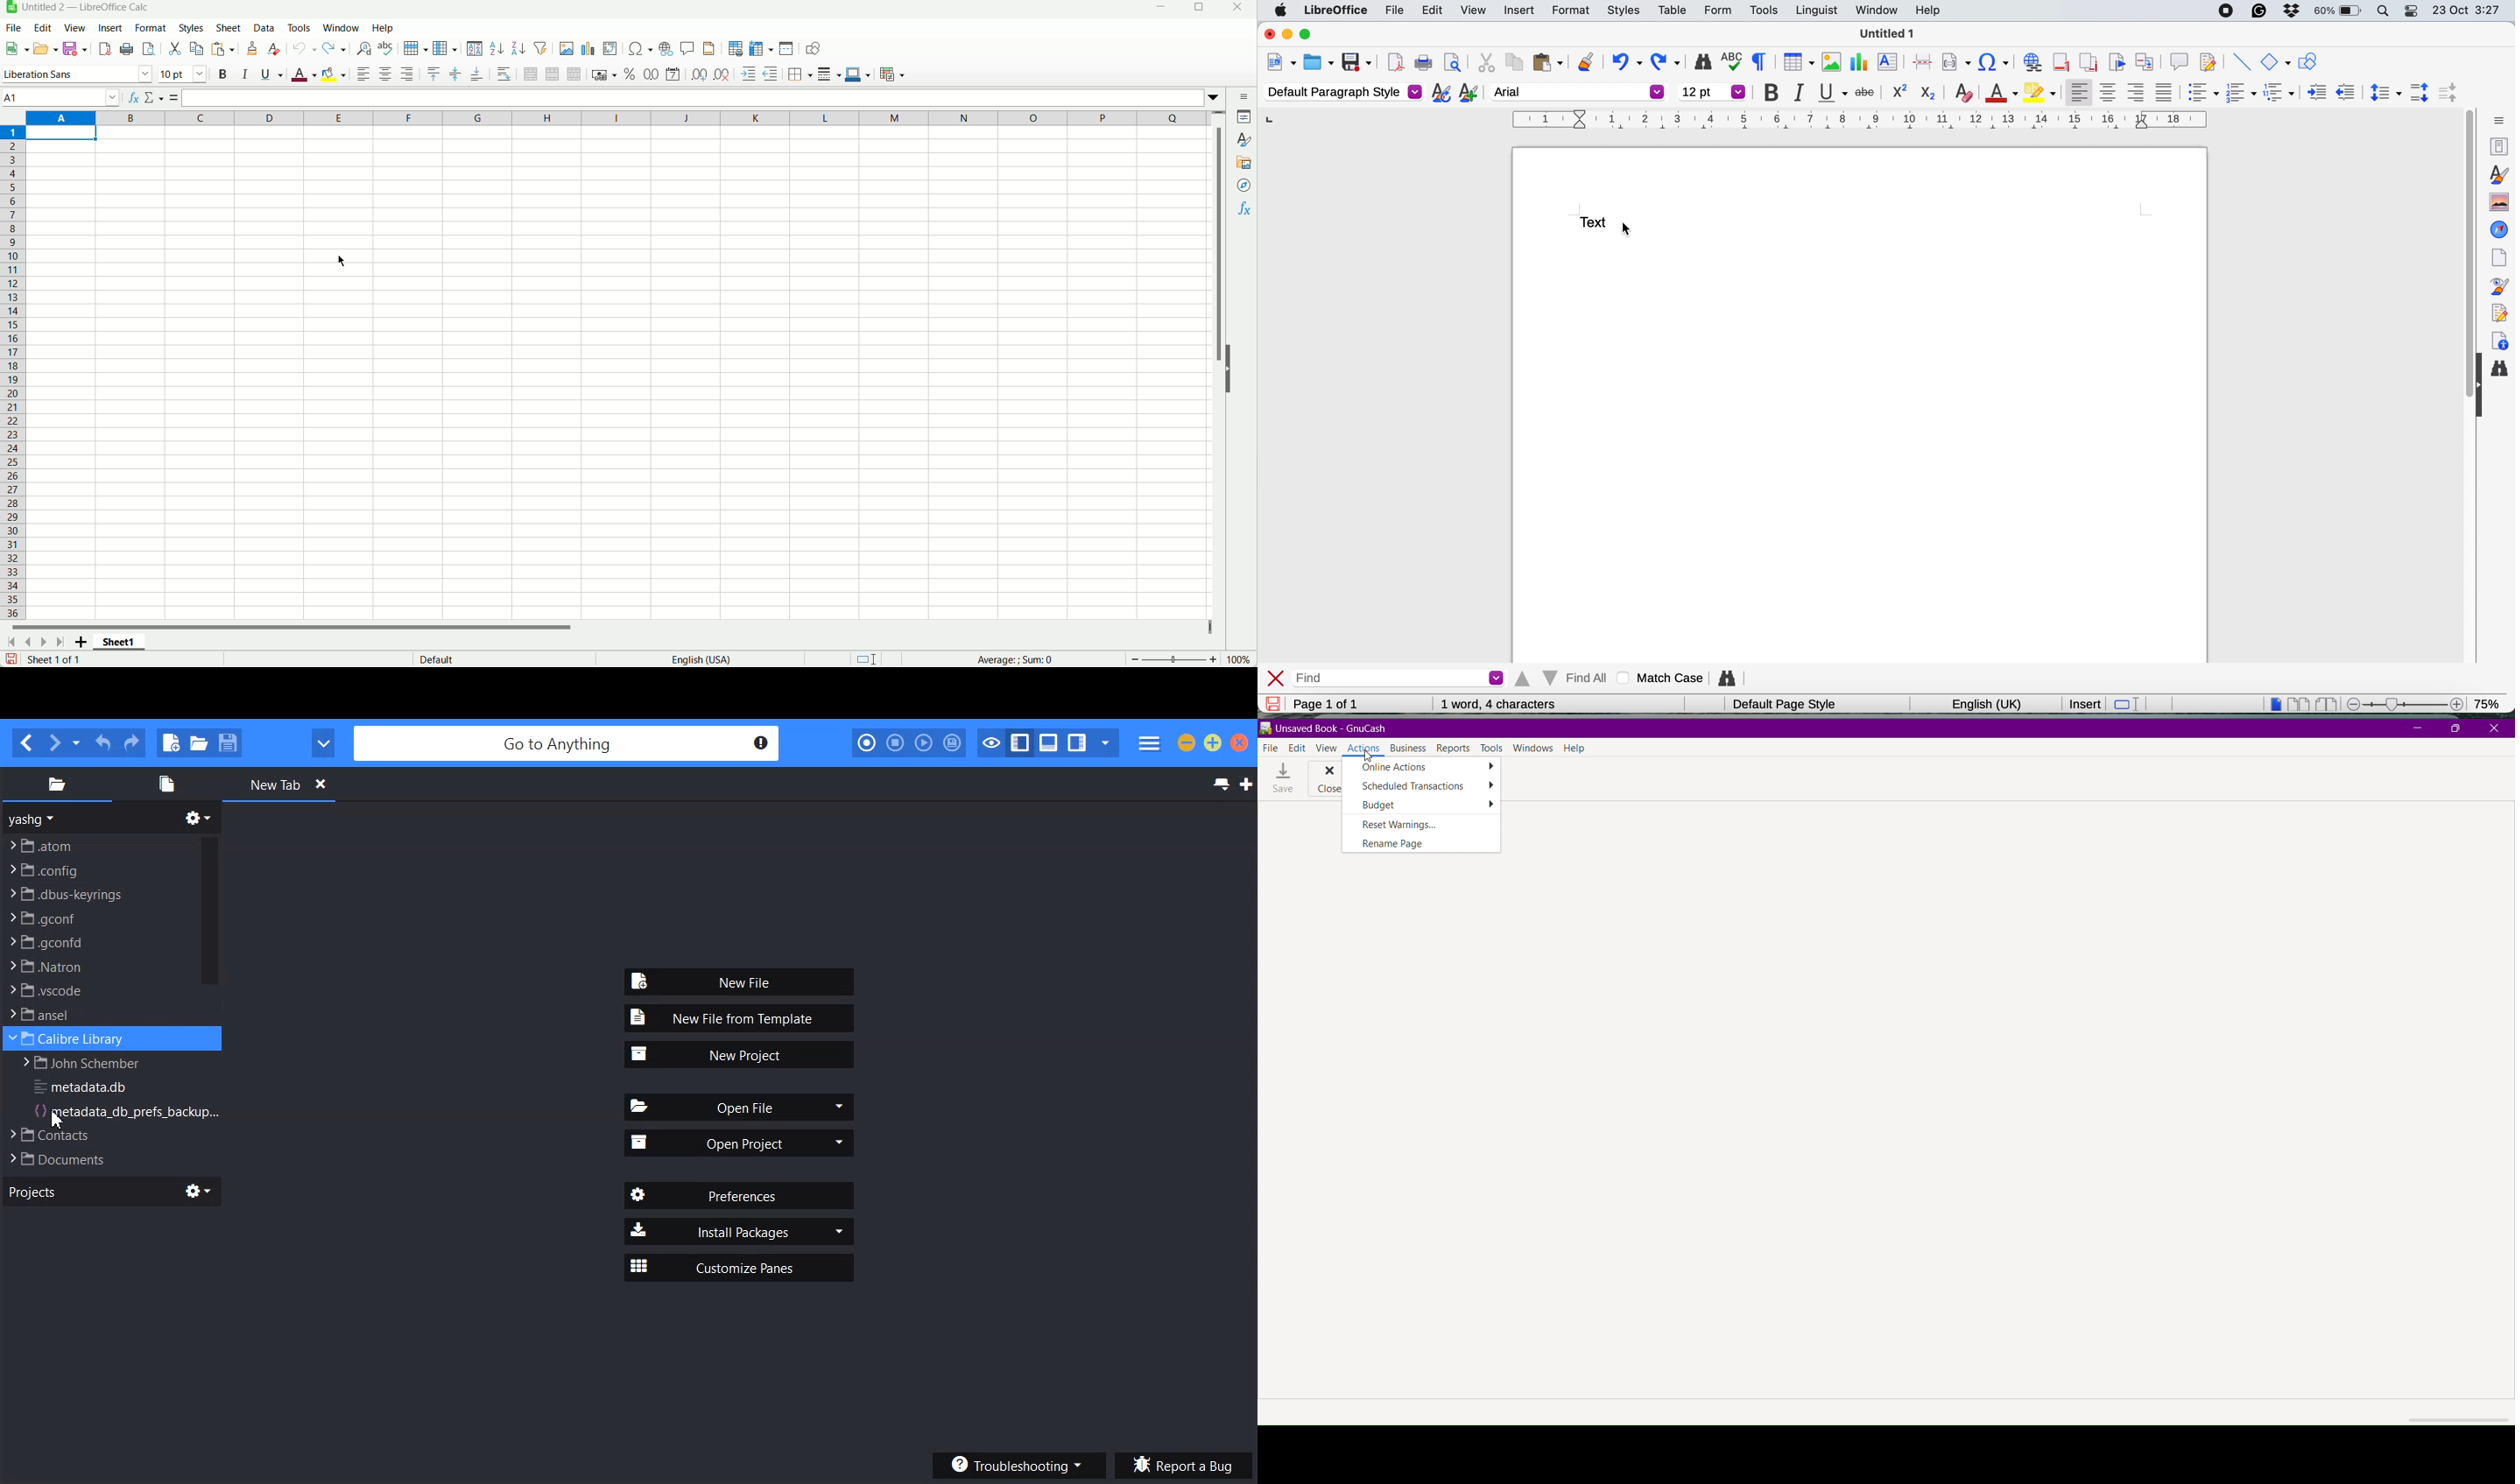  Describe the element at coordinates (231, 28) in the screenshot. I see `Sheet` at that location.